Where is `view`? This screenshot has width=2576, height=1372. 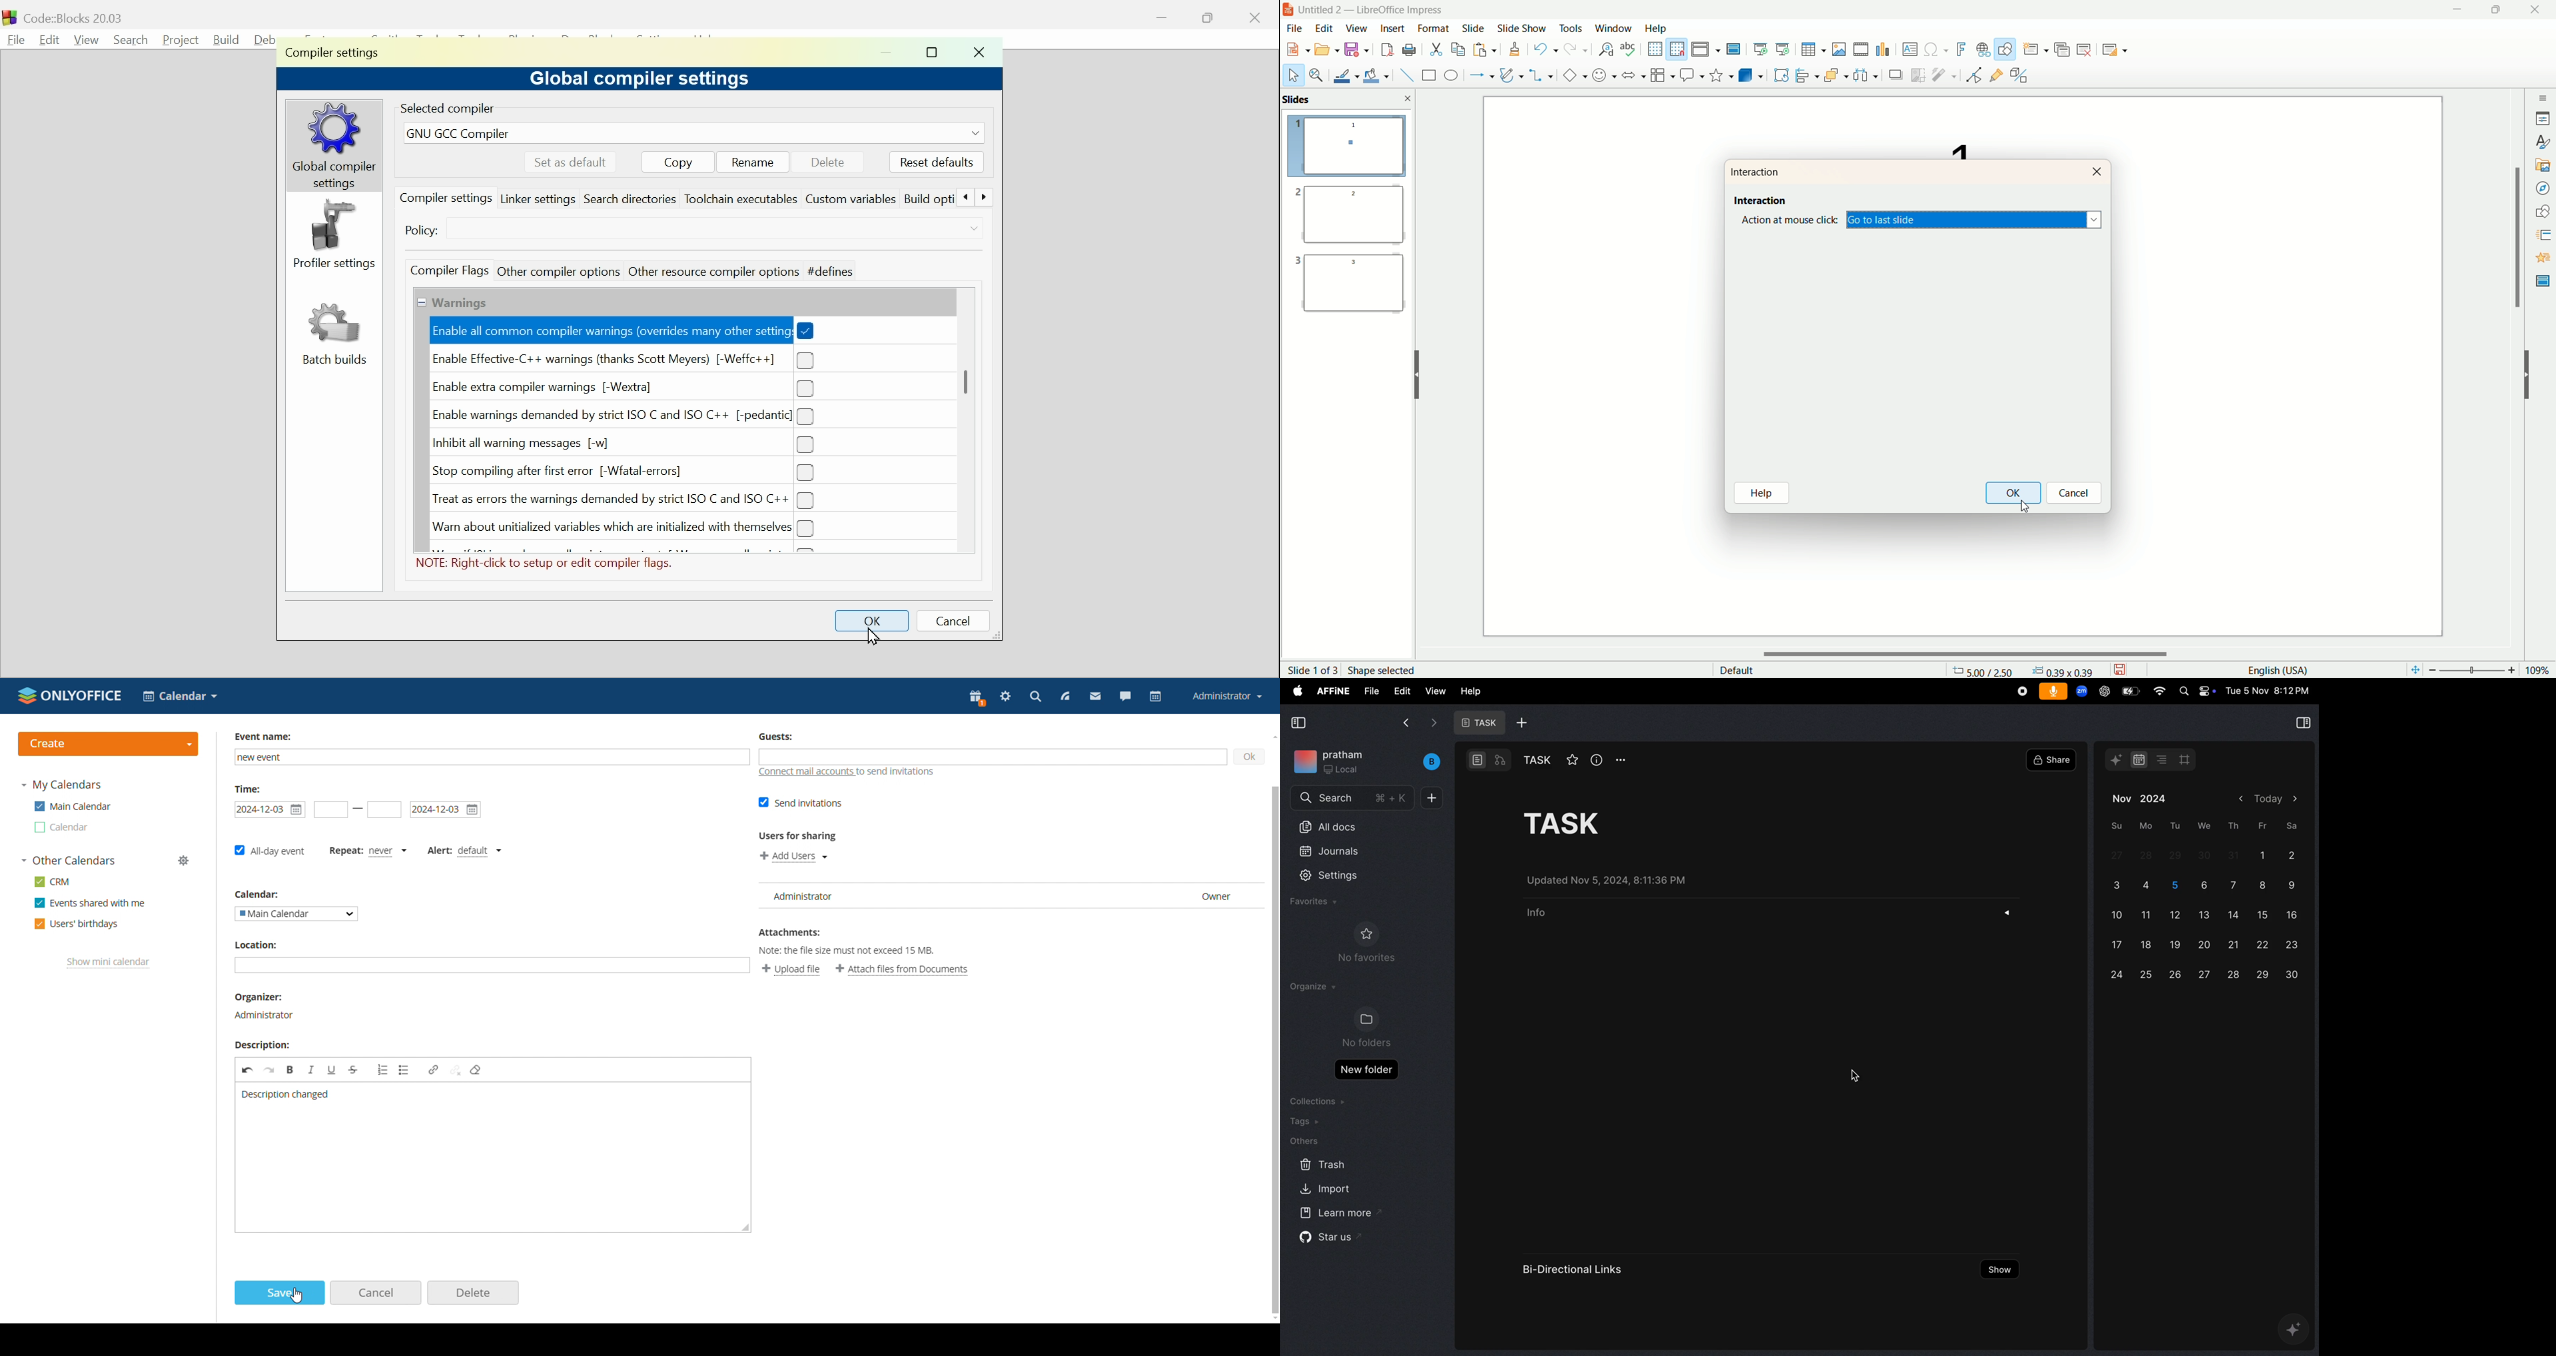
view is located at coordinates (1354, 29).